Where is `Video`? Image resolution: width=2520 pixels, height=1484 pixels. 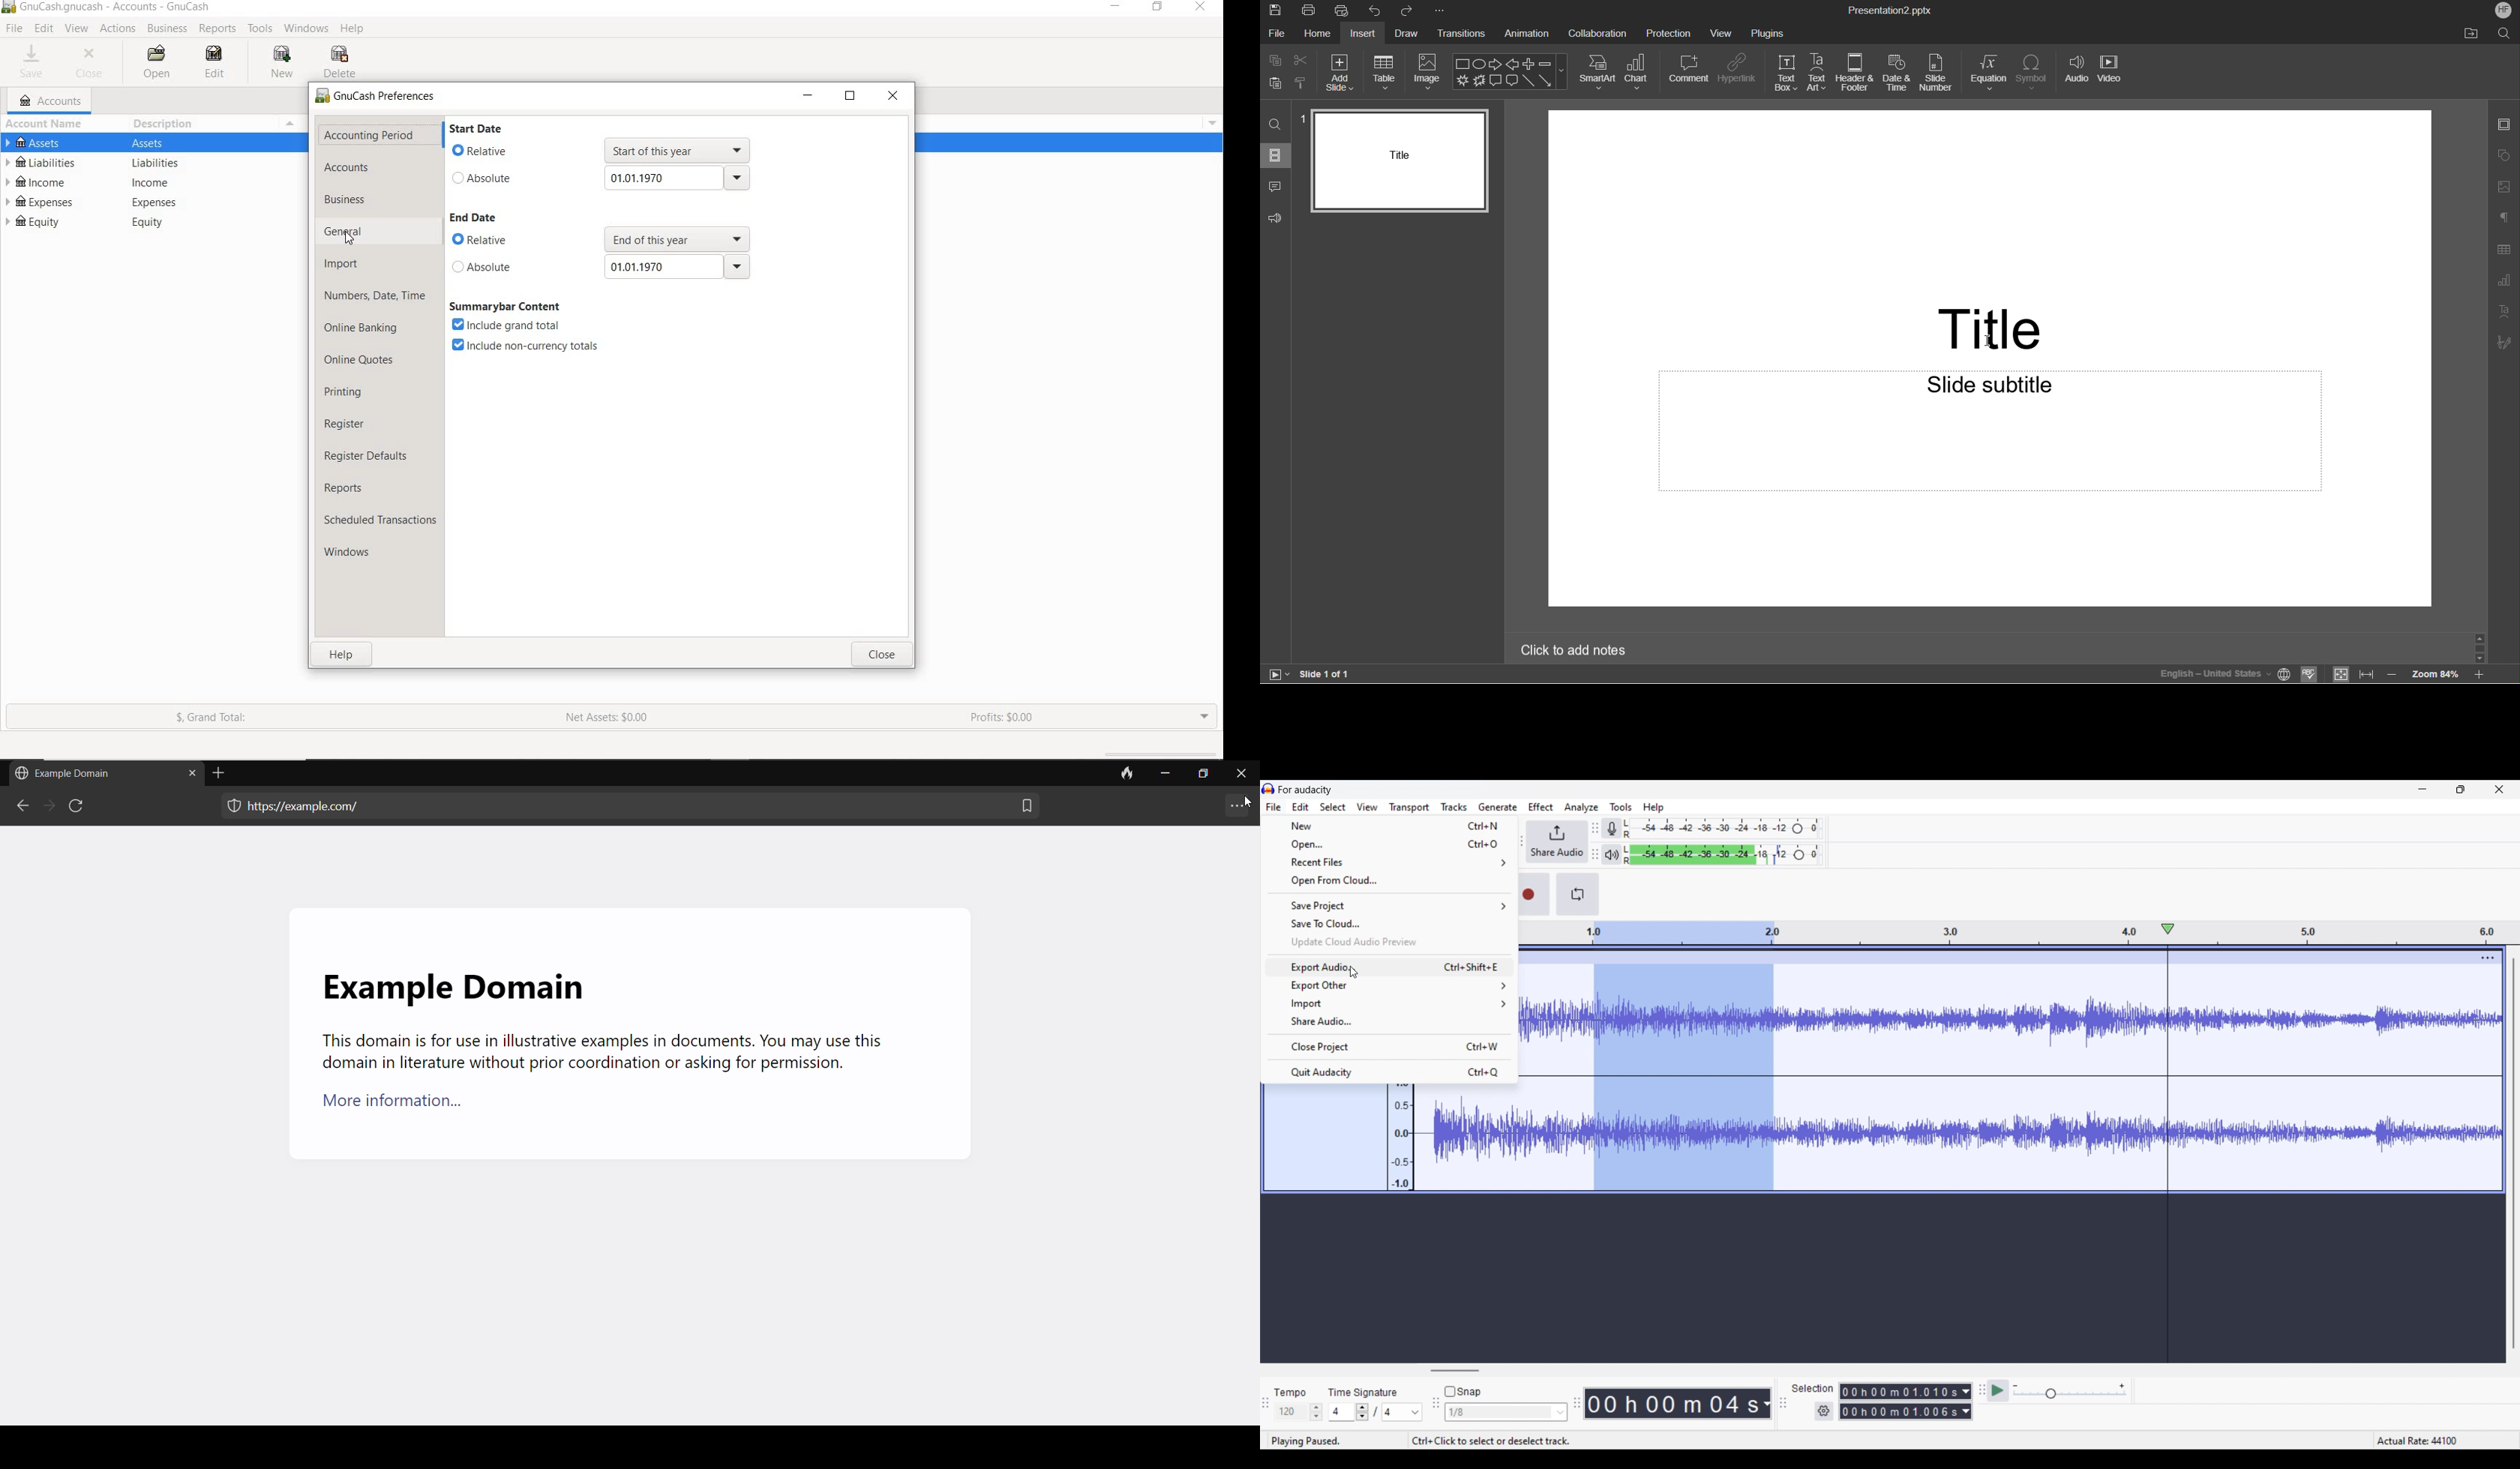
Video is located at coordinates (2113, 72).